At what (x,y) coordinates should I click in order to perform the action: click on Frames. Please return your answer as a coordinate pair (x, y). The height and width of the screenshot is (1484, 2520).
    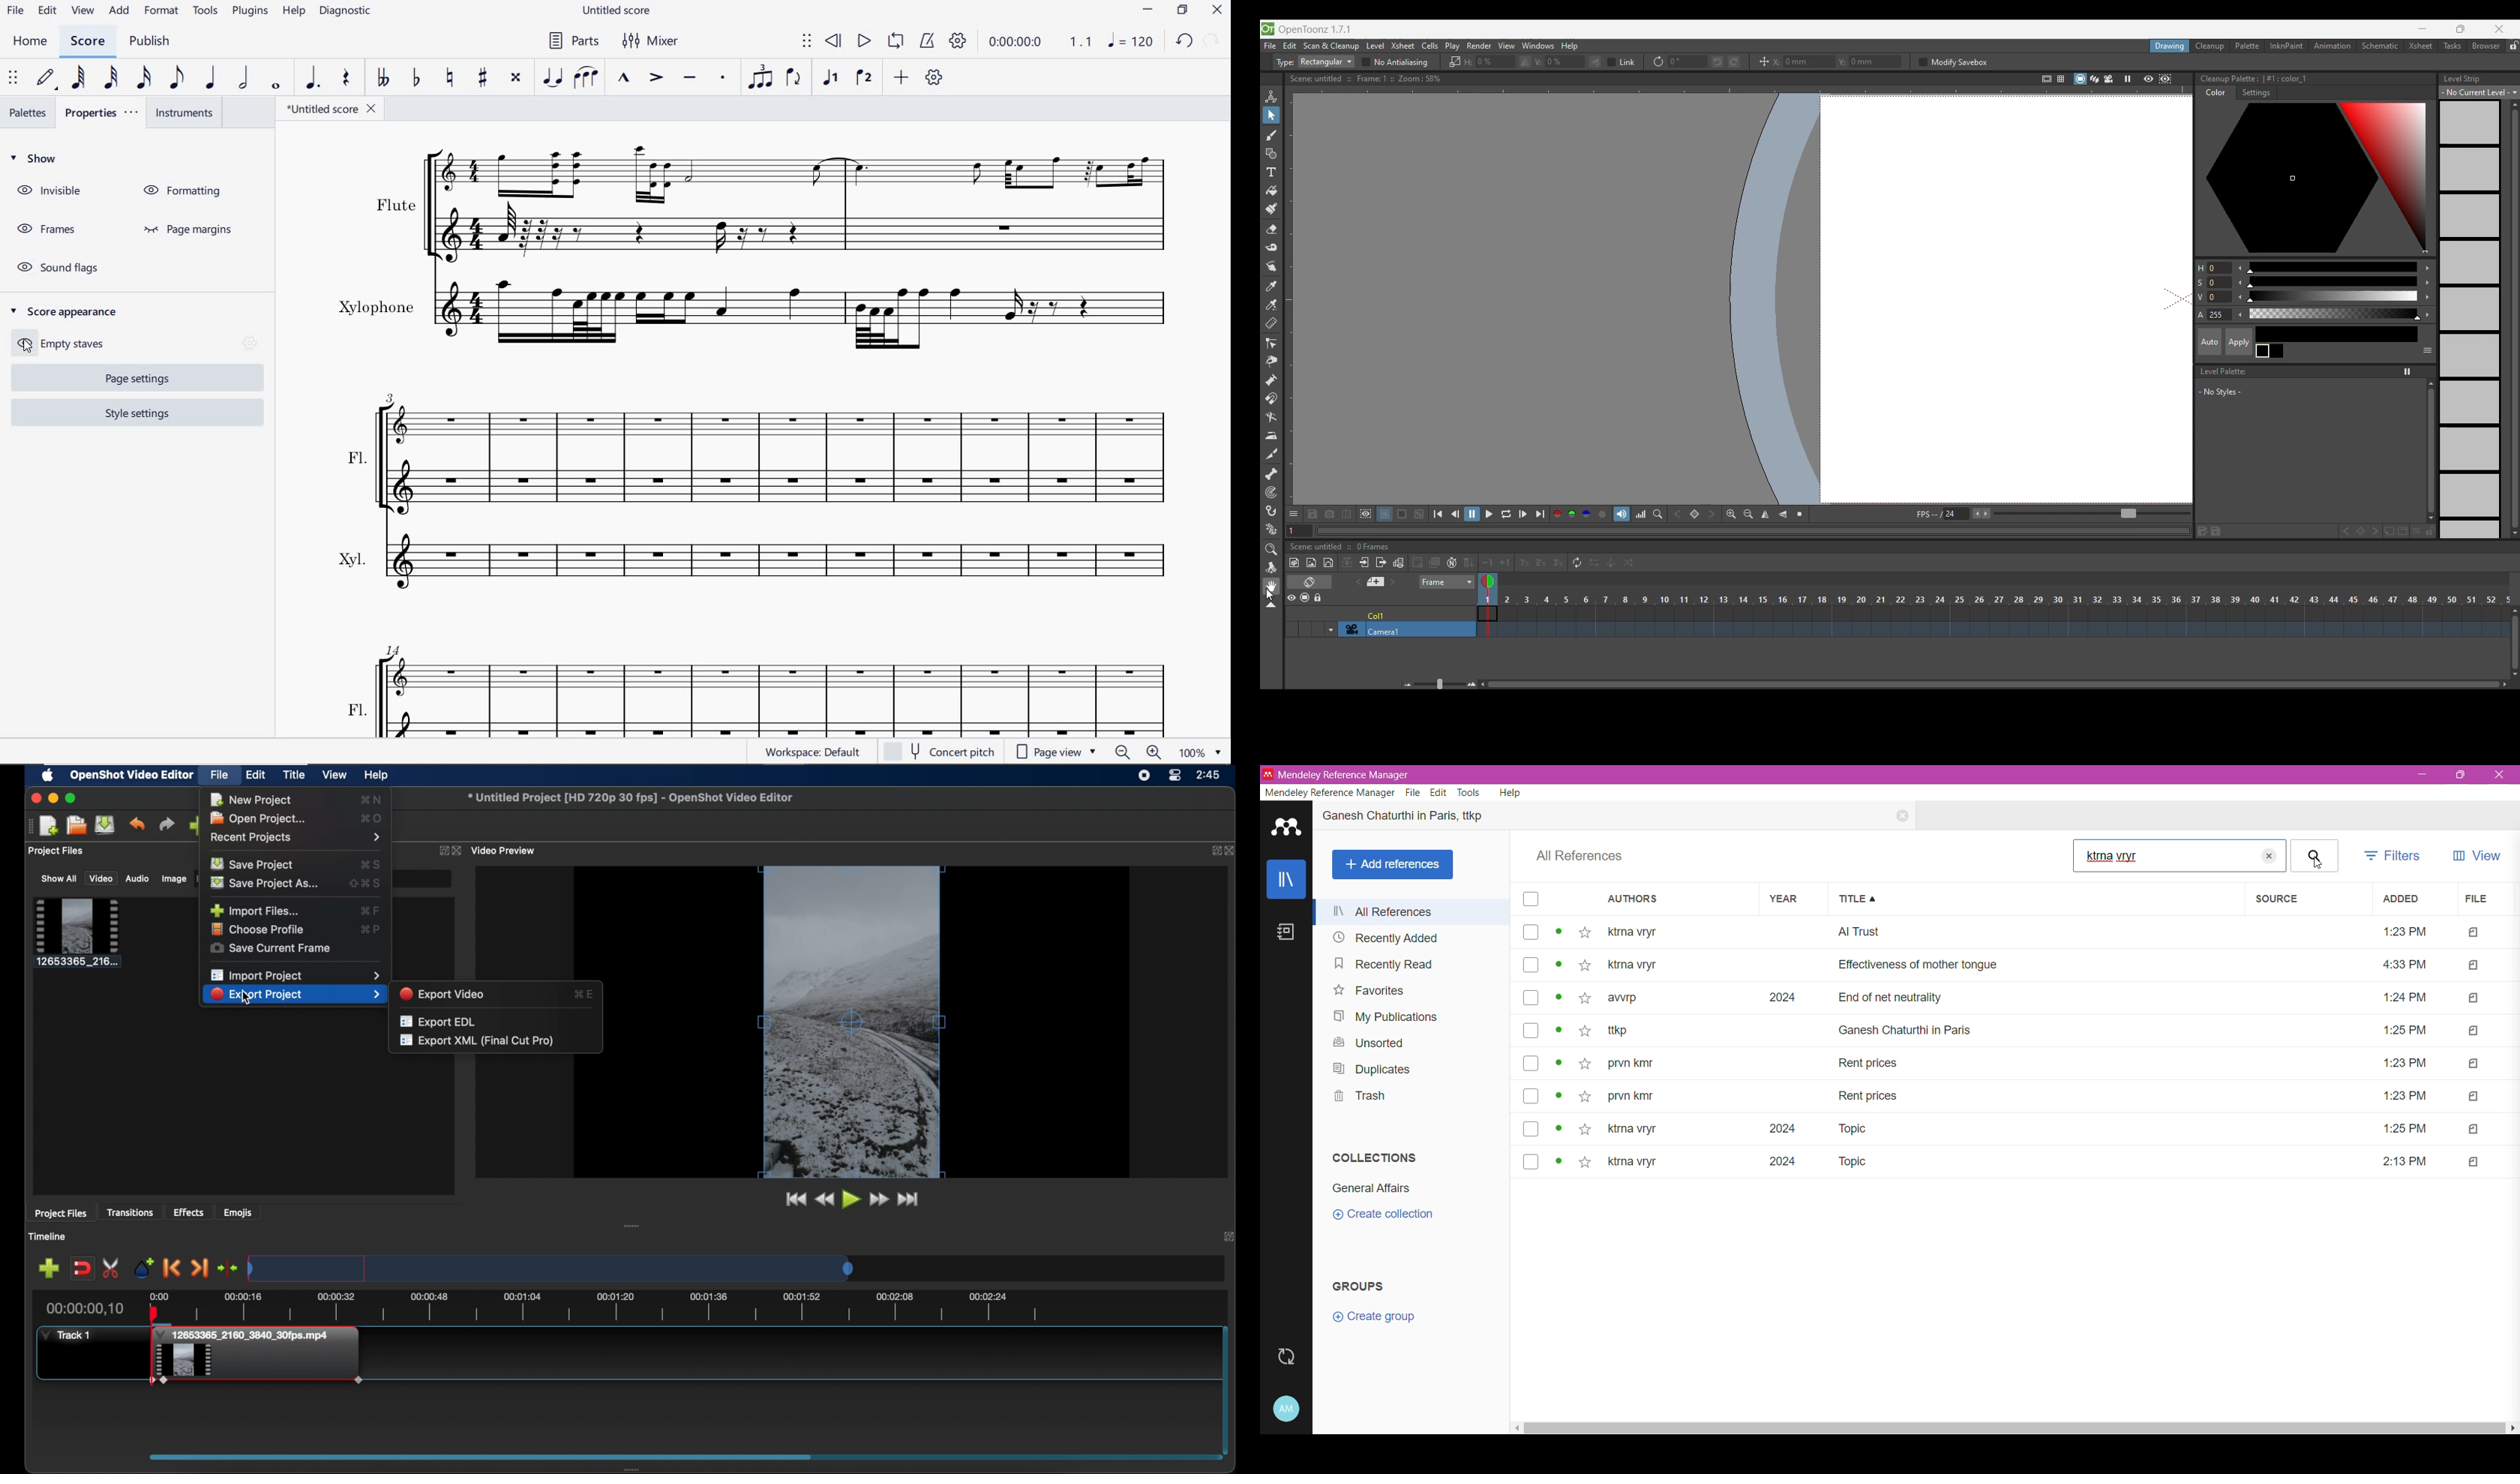
    Looking at the image, I should click on (1993, 598).